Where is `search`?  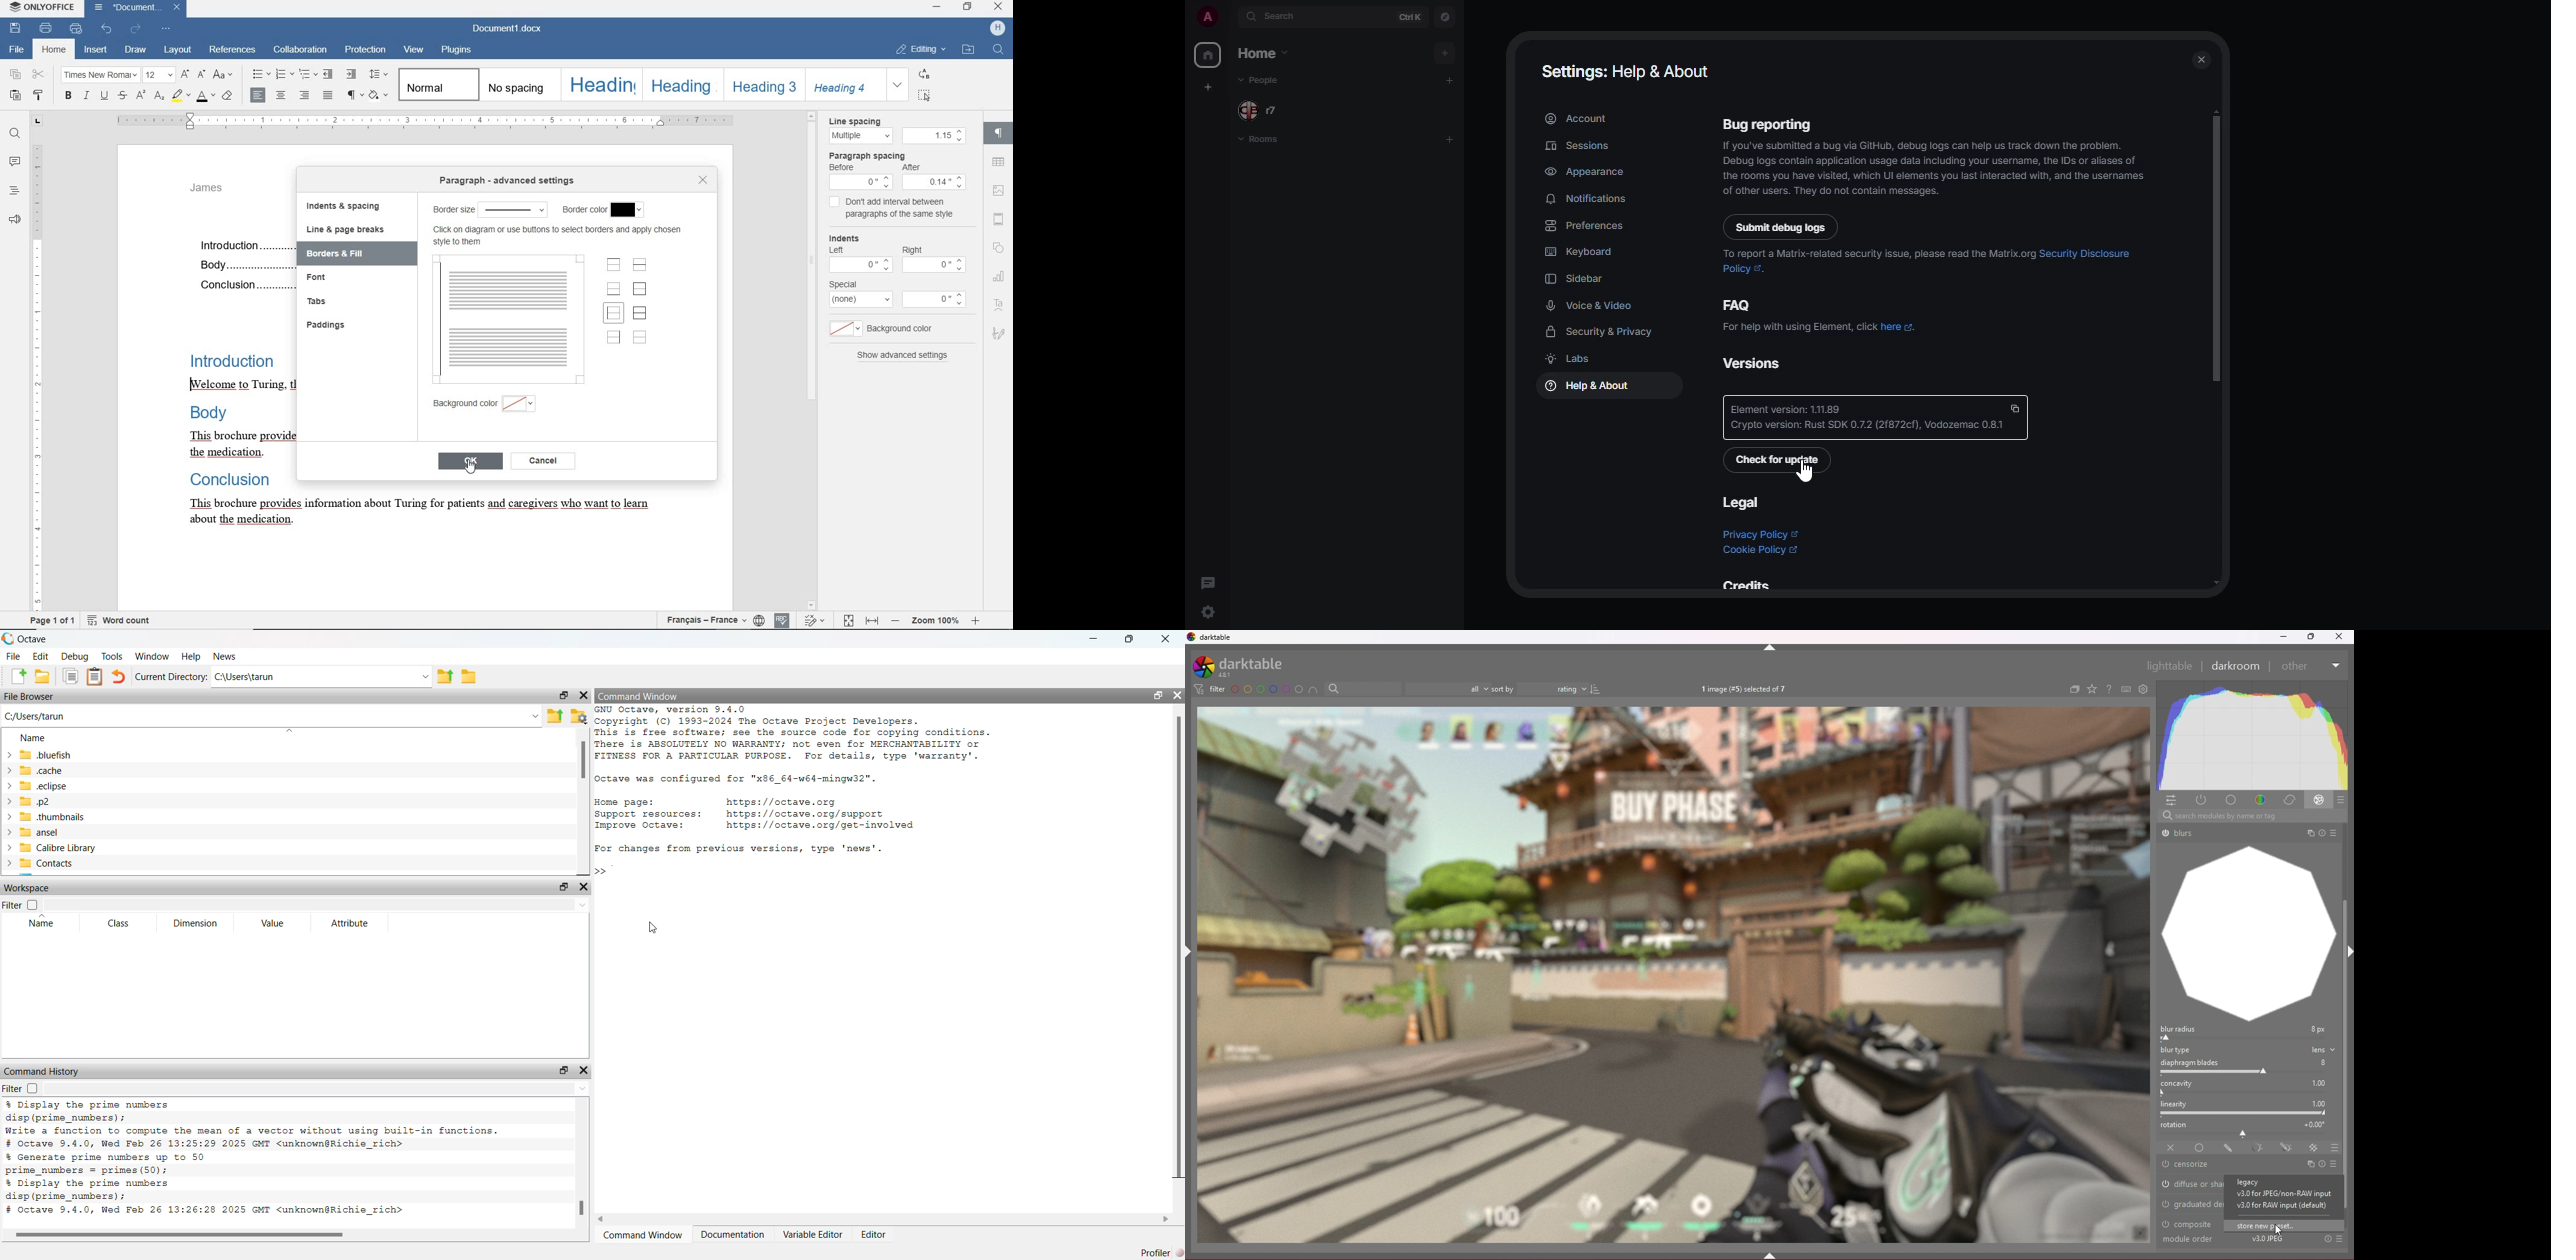
search is located at coordinates (998, 49).